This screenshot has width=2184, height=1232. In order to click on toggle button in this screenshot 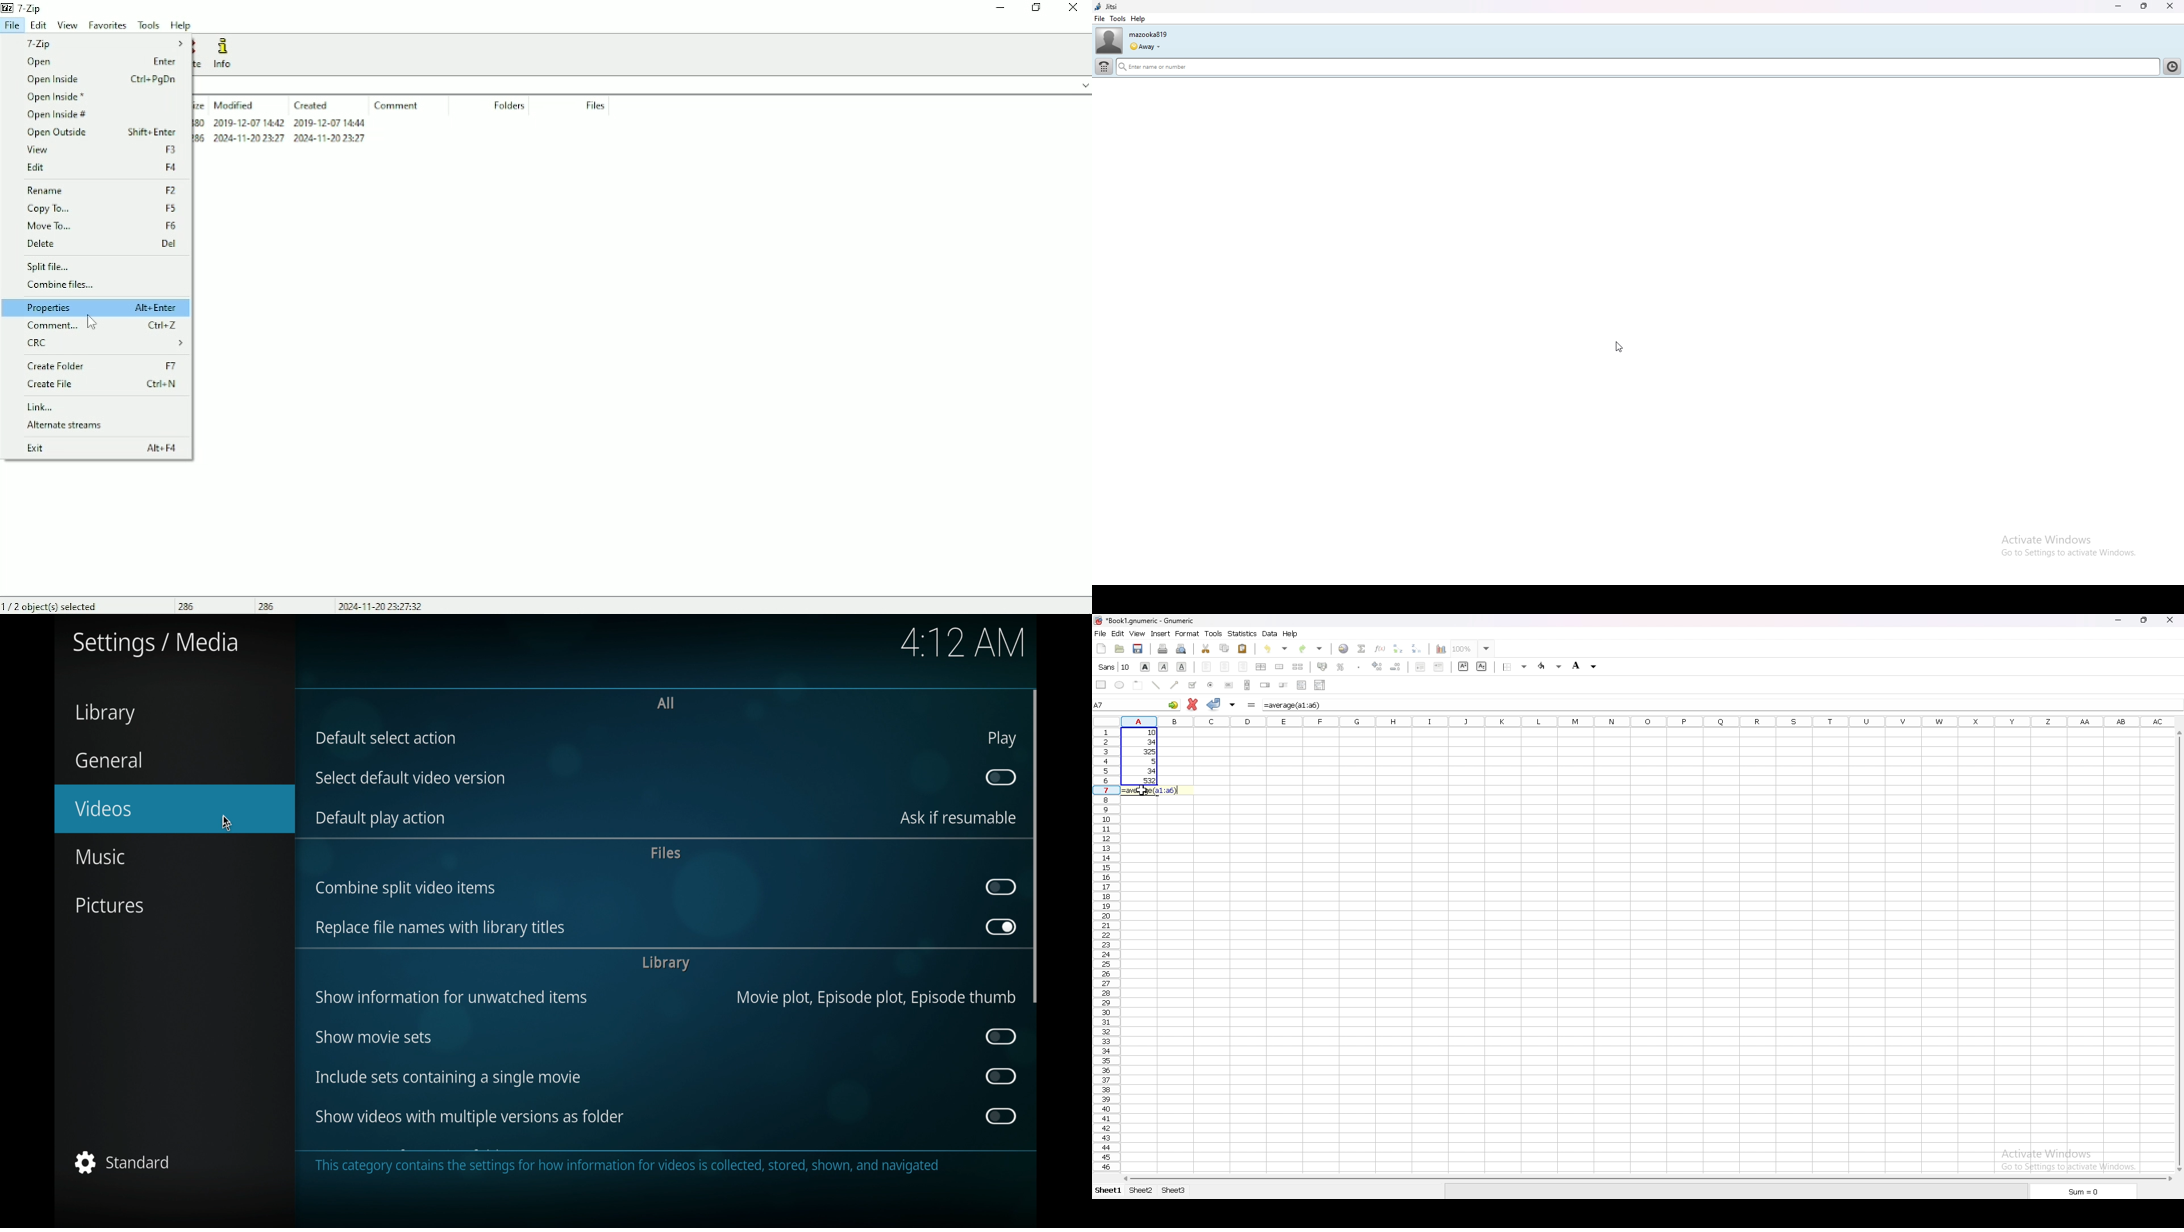, I will do `click(1002, 927)`.